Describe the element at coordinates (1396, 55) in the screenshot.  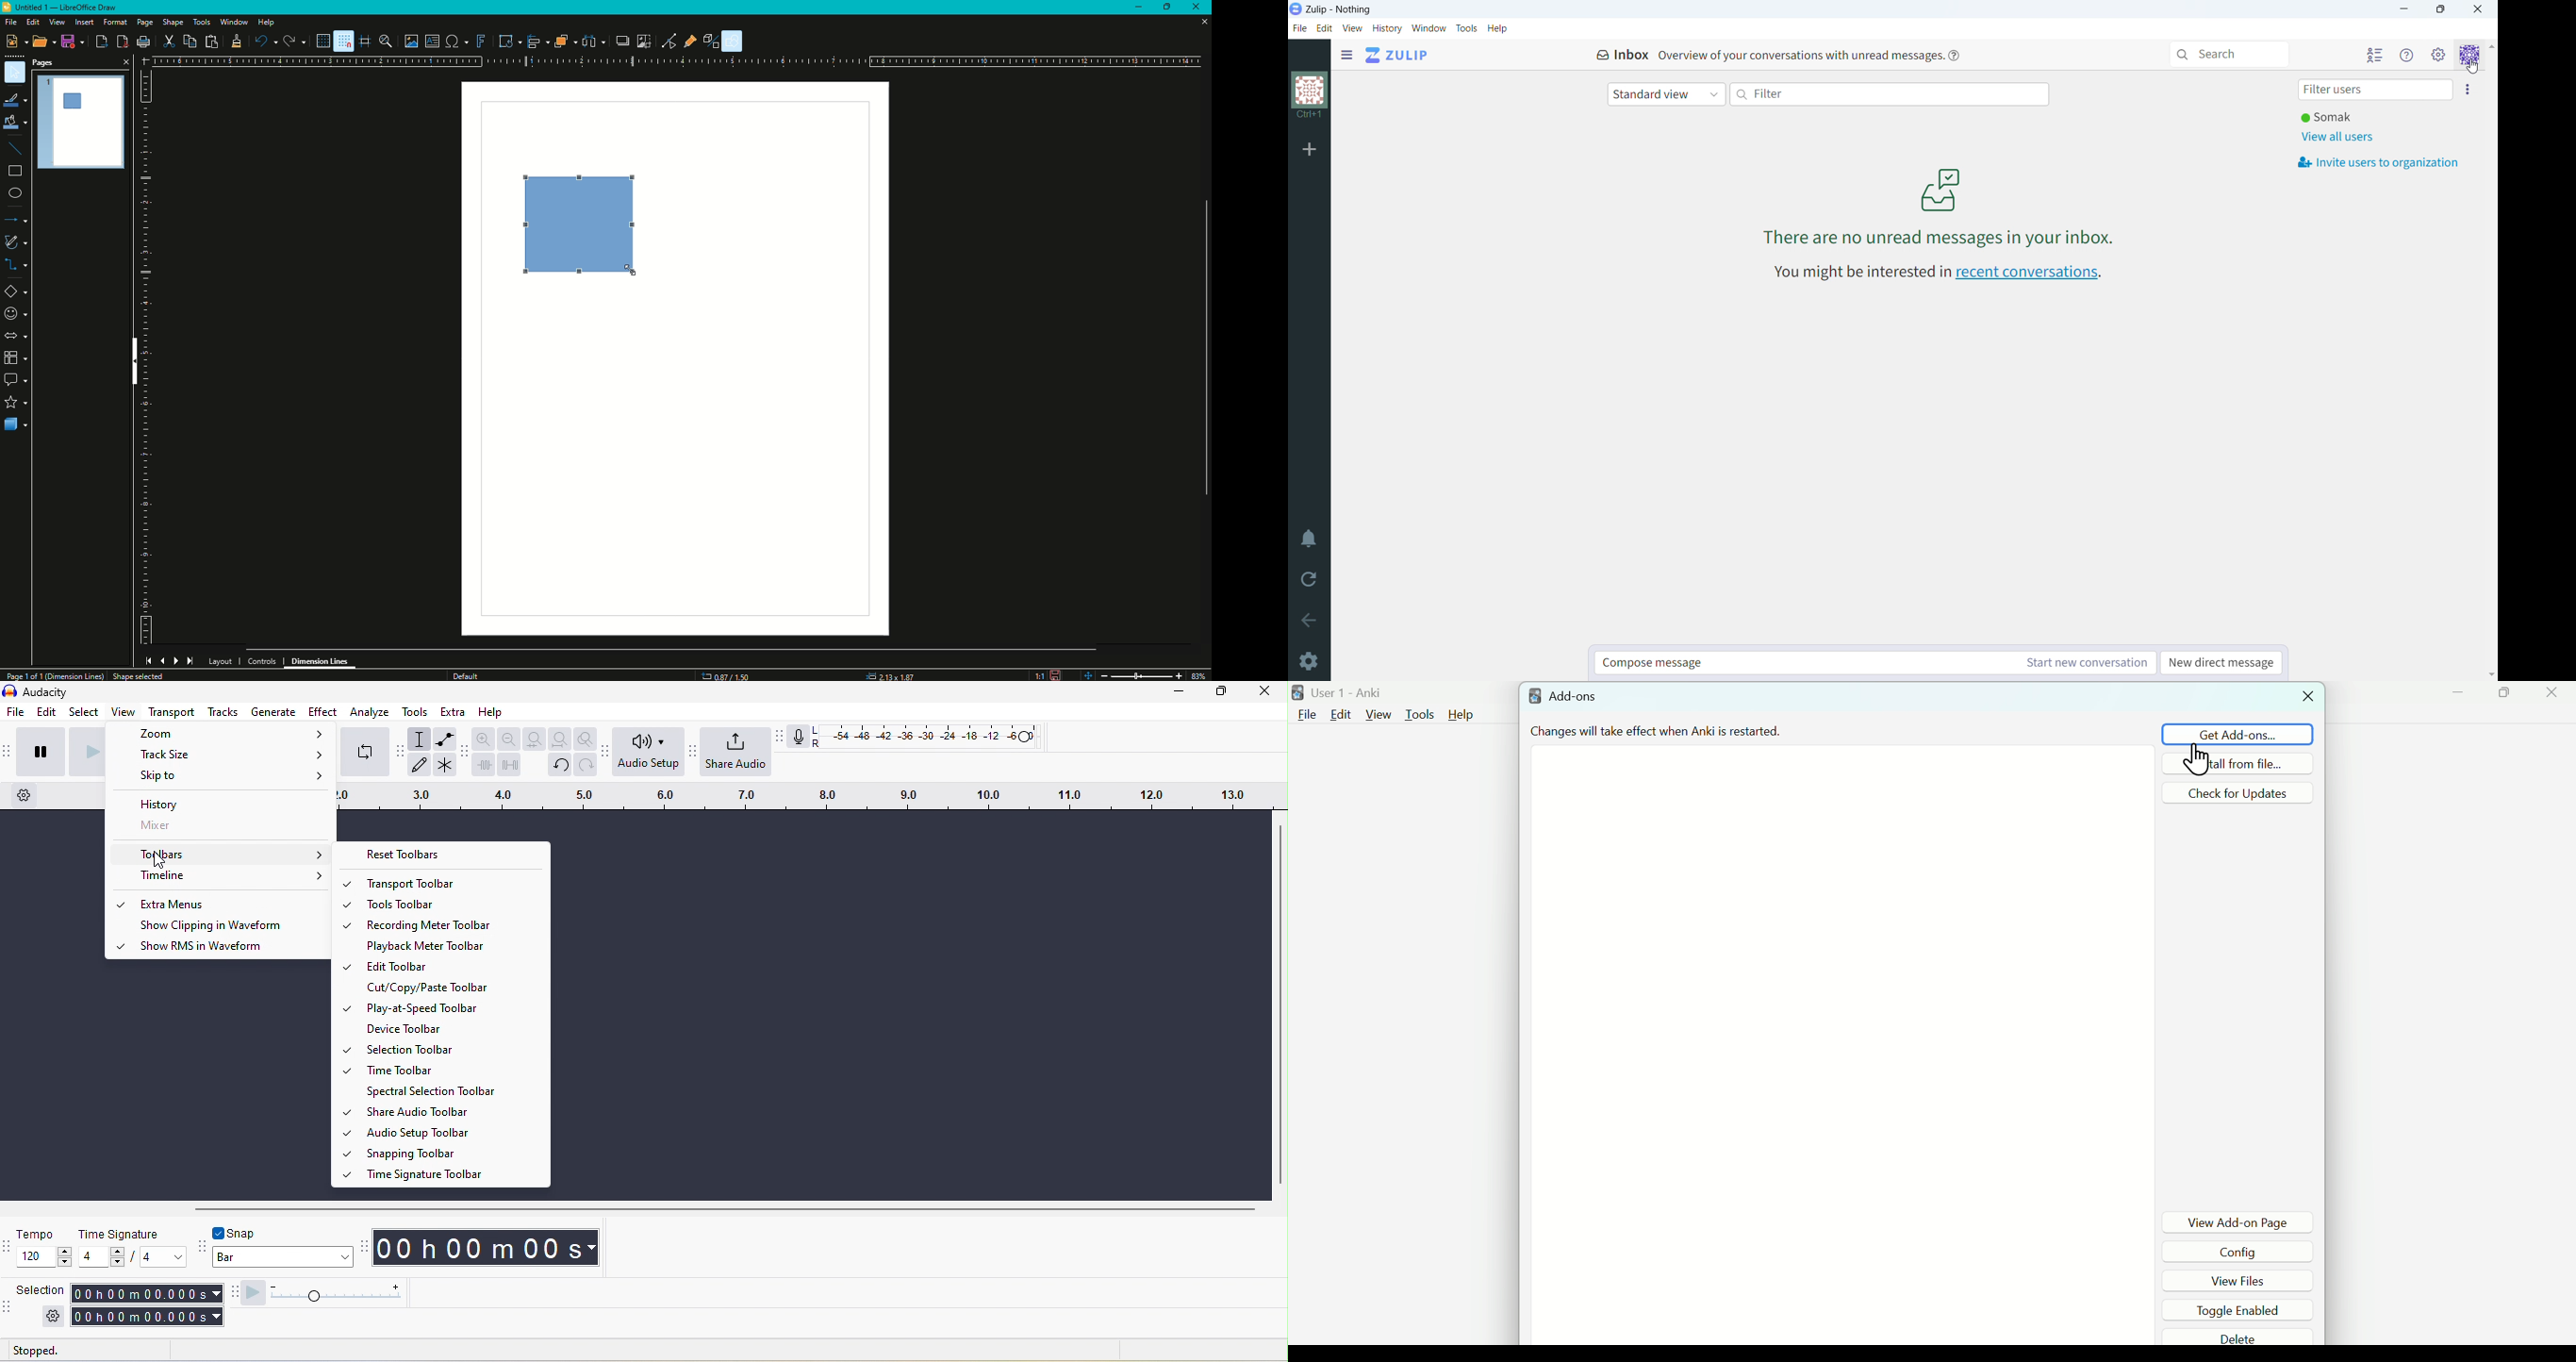
I see `go to home view (inbox)` at that location.